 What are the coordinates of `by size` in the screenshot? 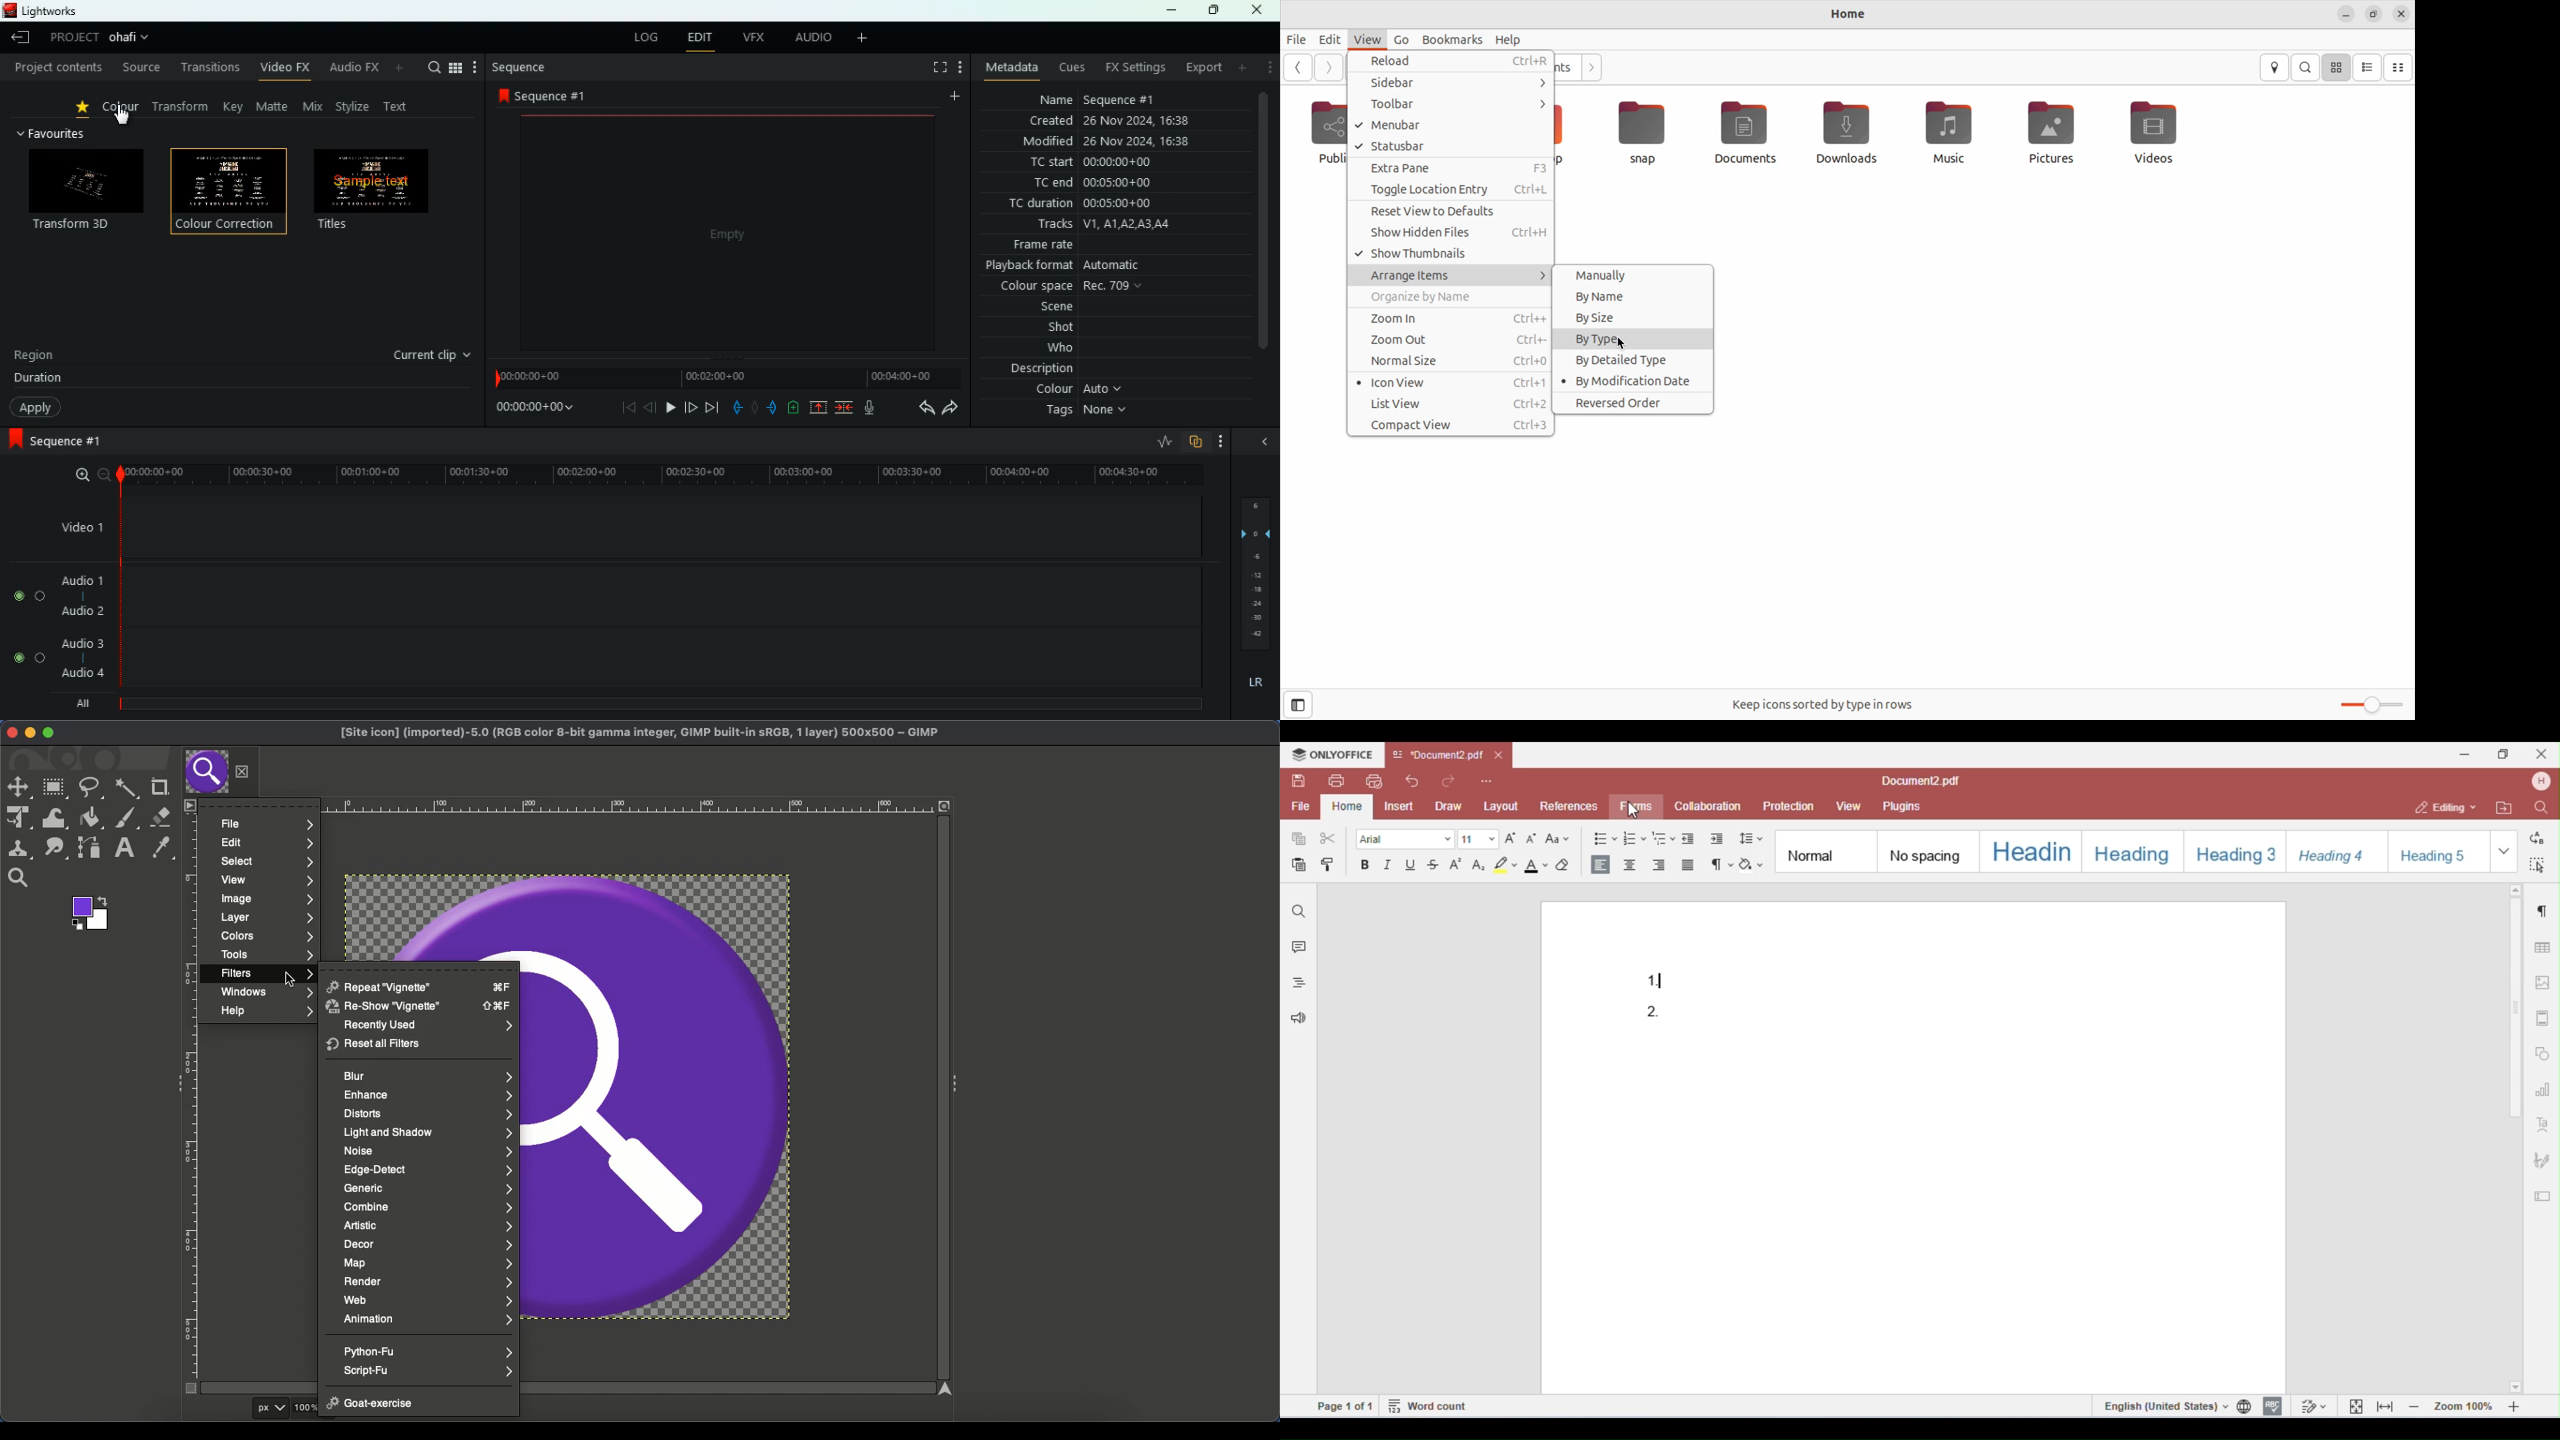 It's located at (1632, 316).